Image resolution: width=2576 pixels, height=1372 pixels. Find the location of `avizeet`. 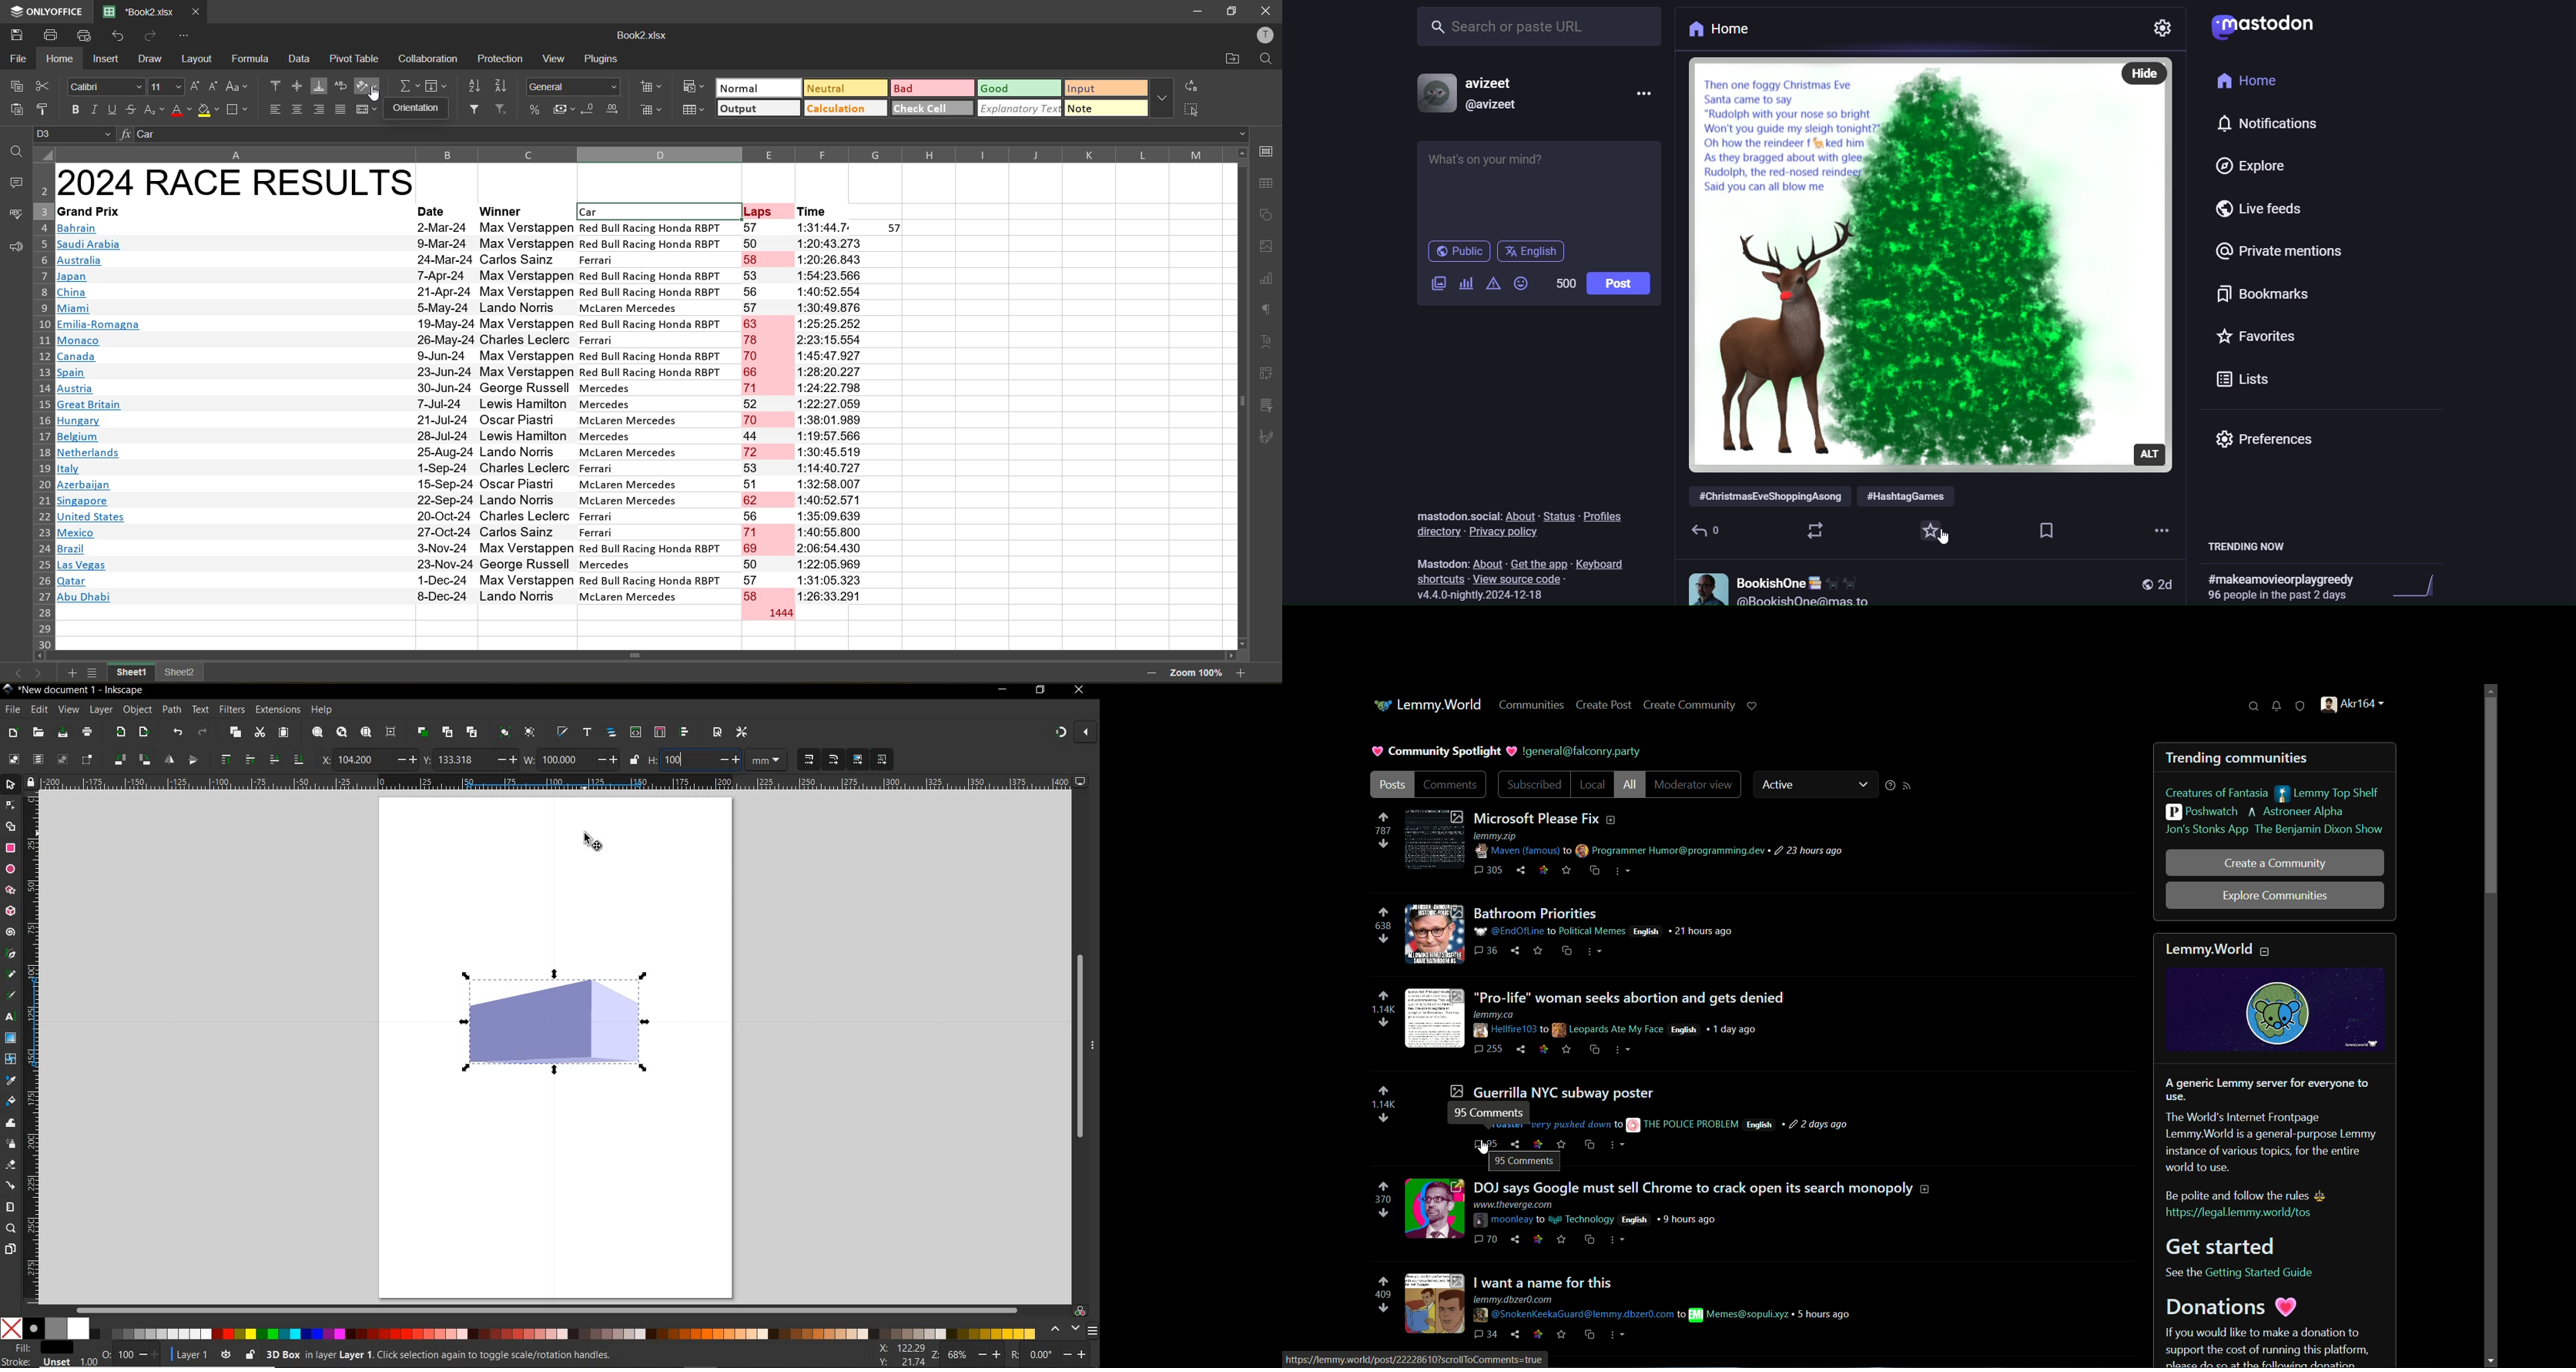

avizeet is located at coordinates (1493, 82).